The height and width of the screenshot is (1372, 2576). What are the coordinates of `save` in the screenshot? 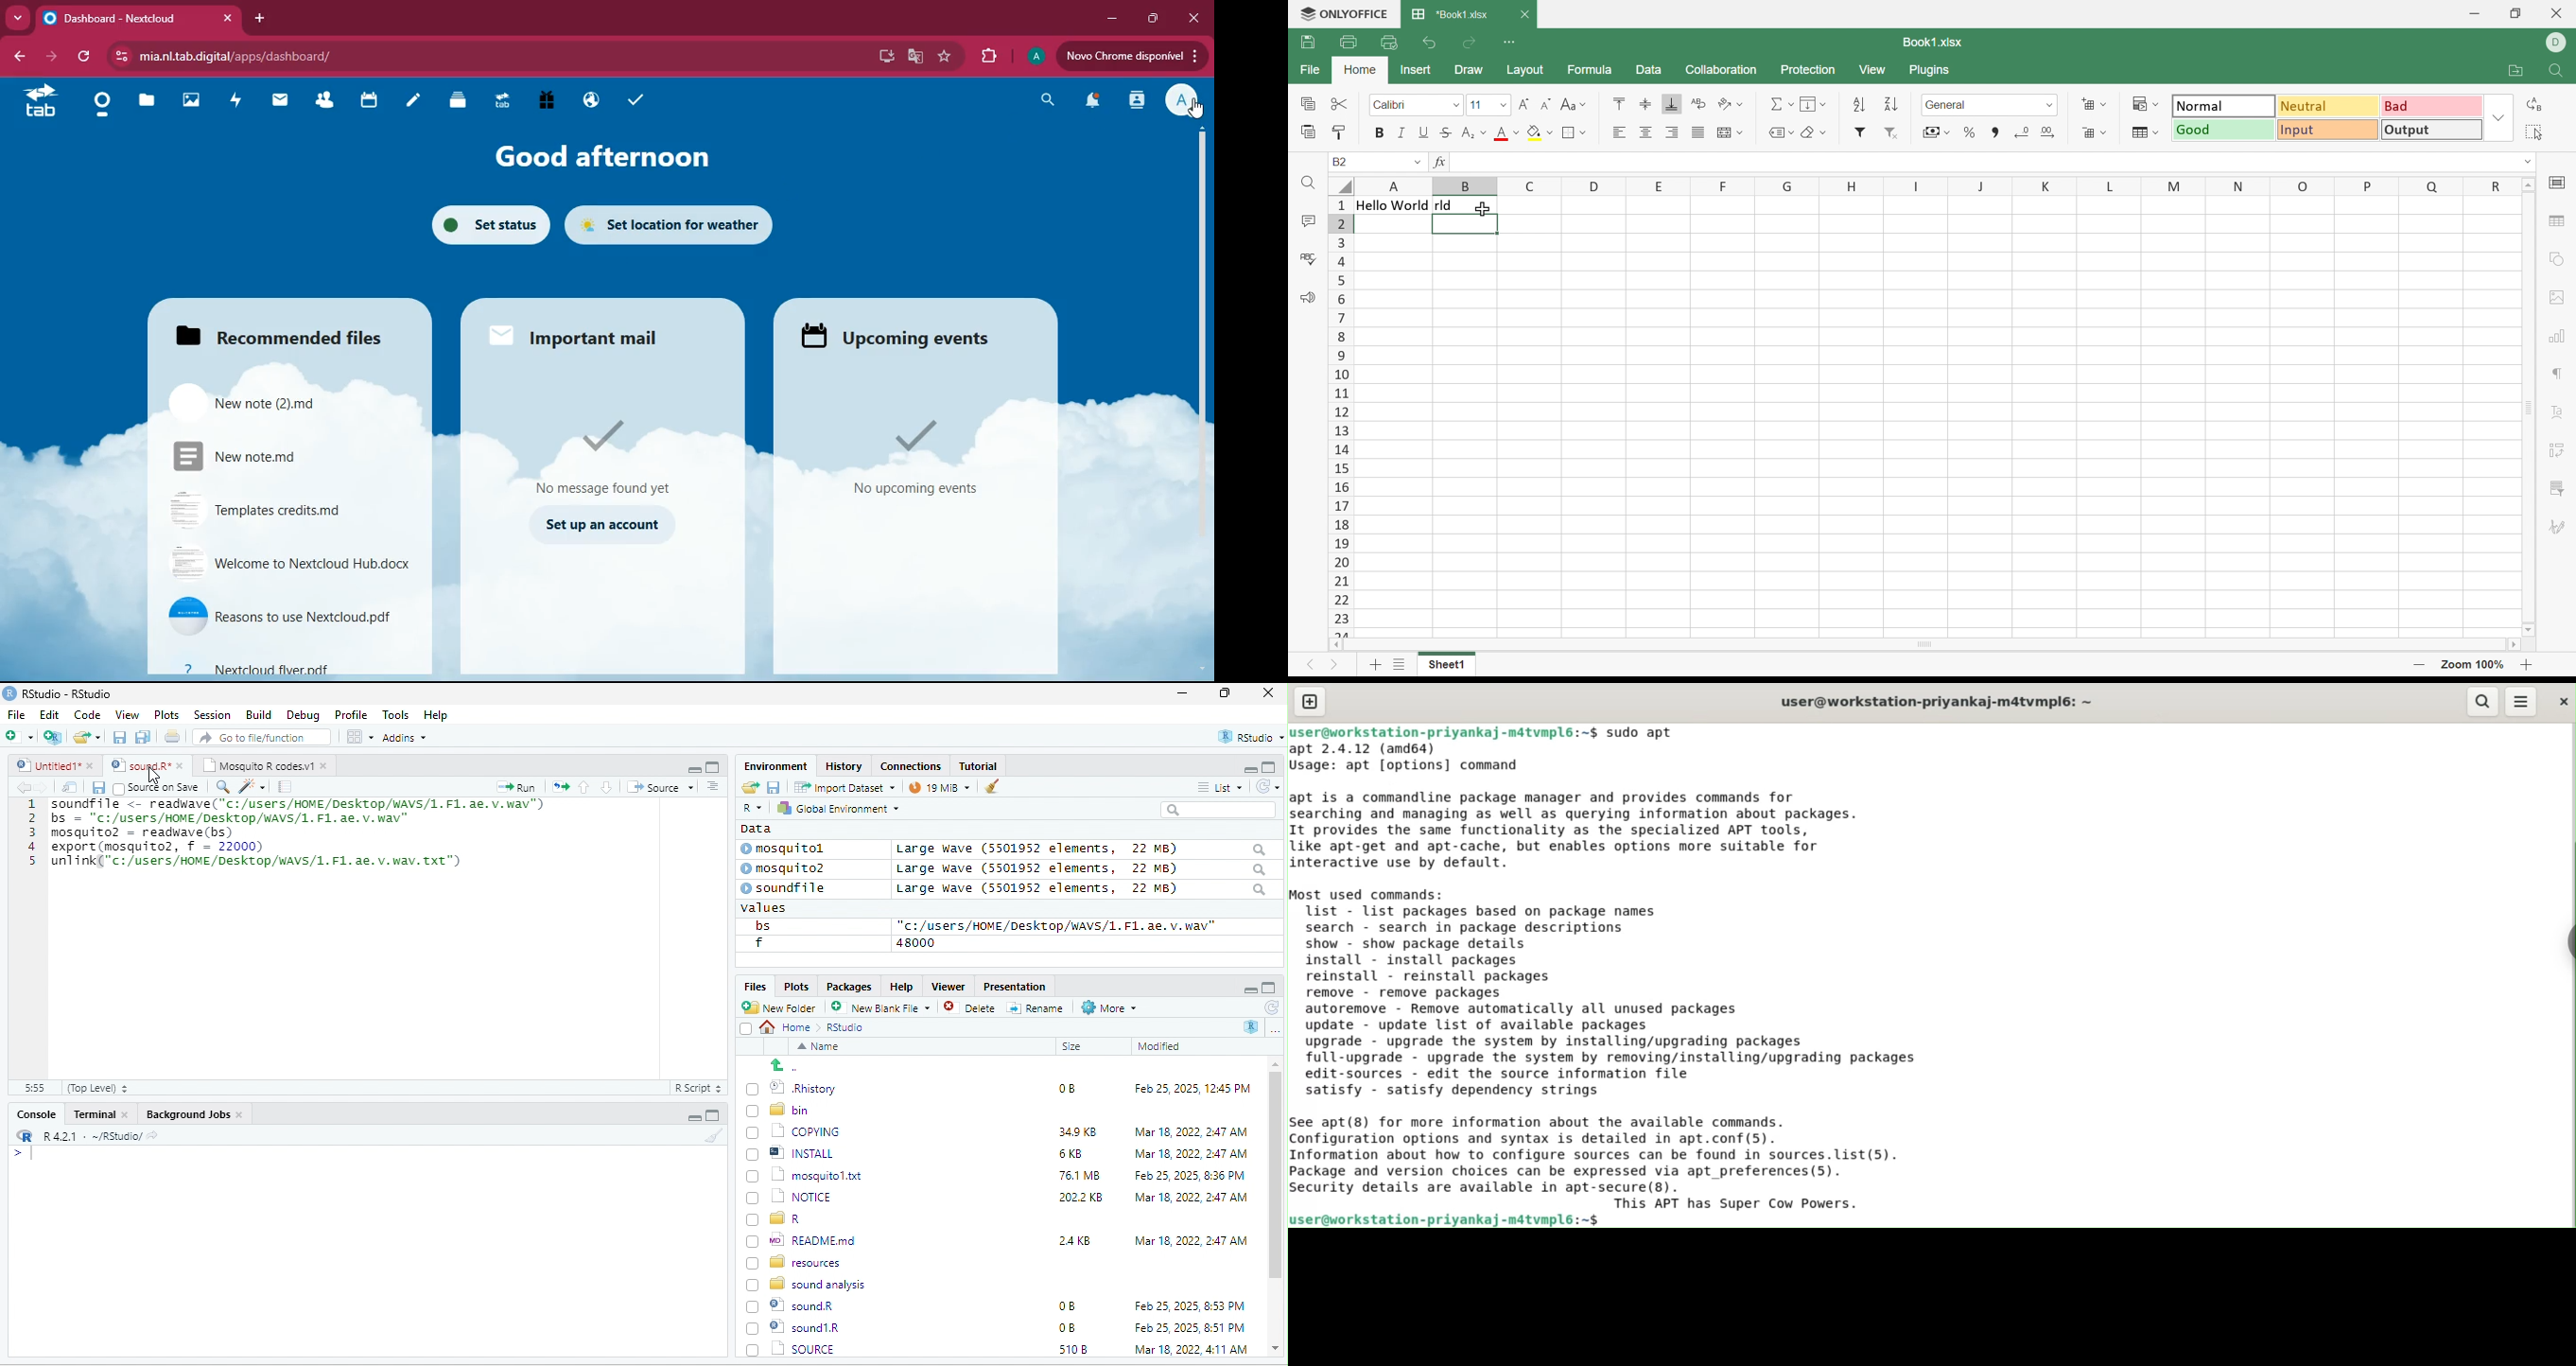 It's located at (773, 786).